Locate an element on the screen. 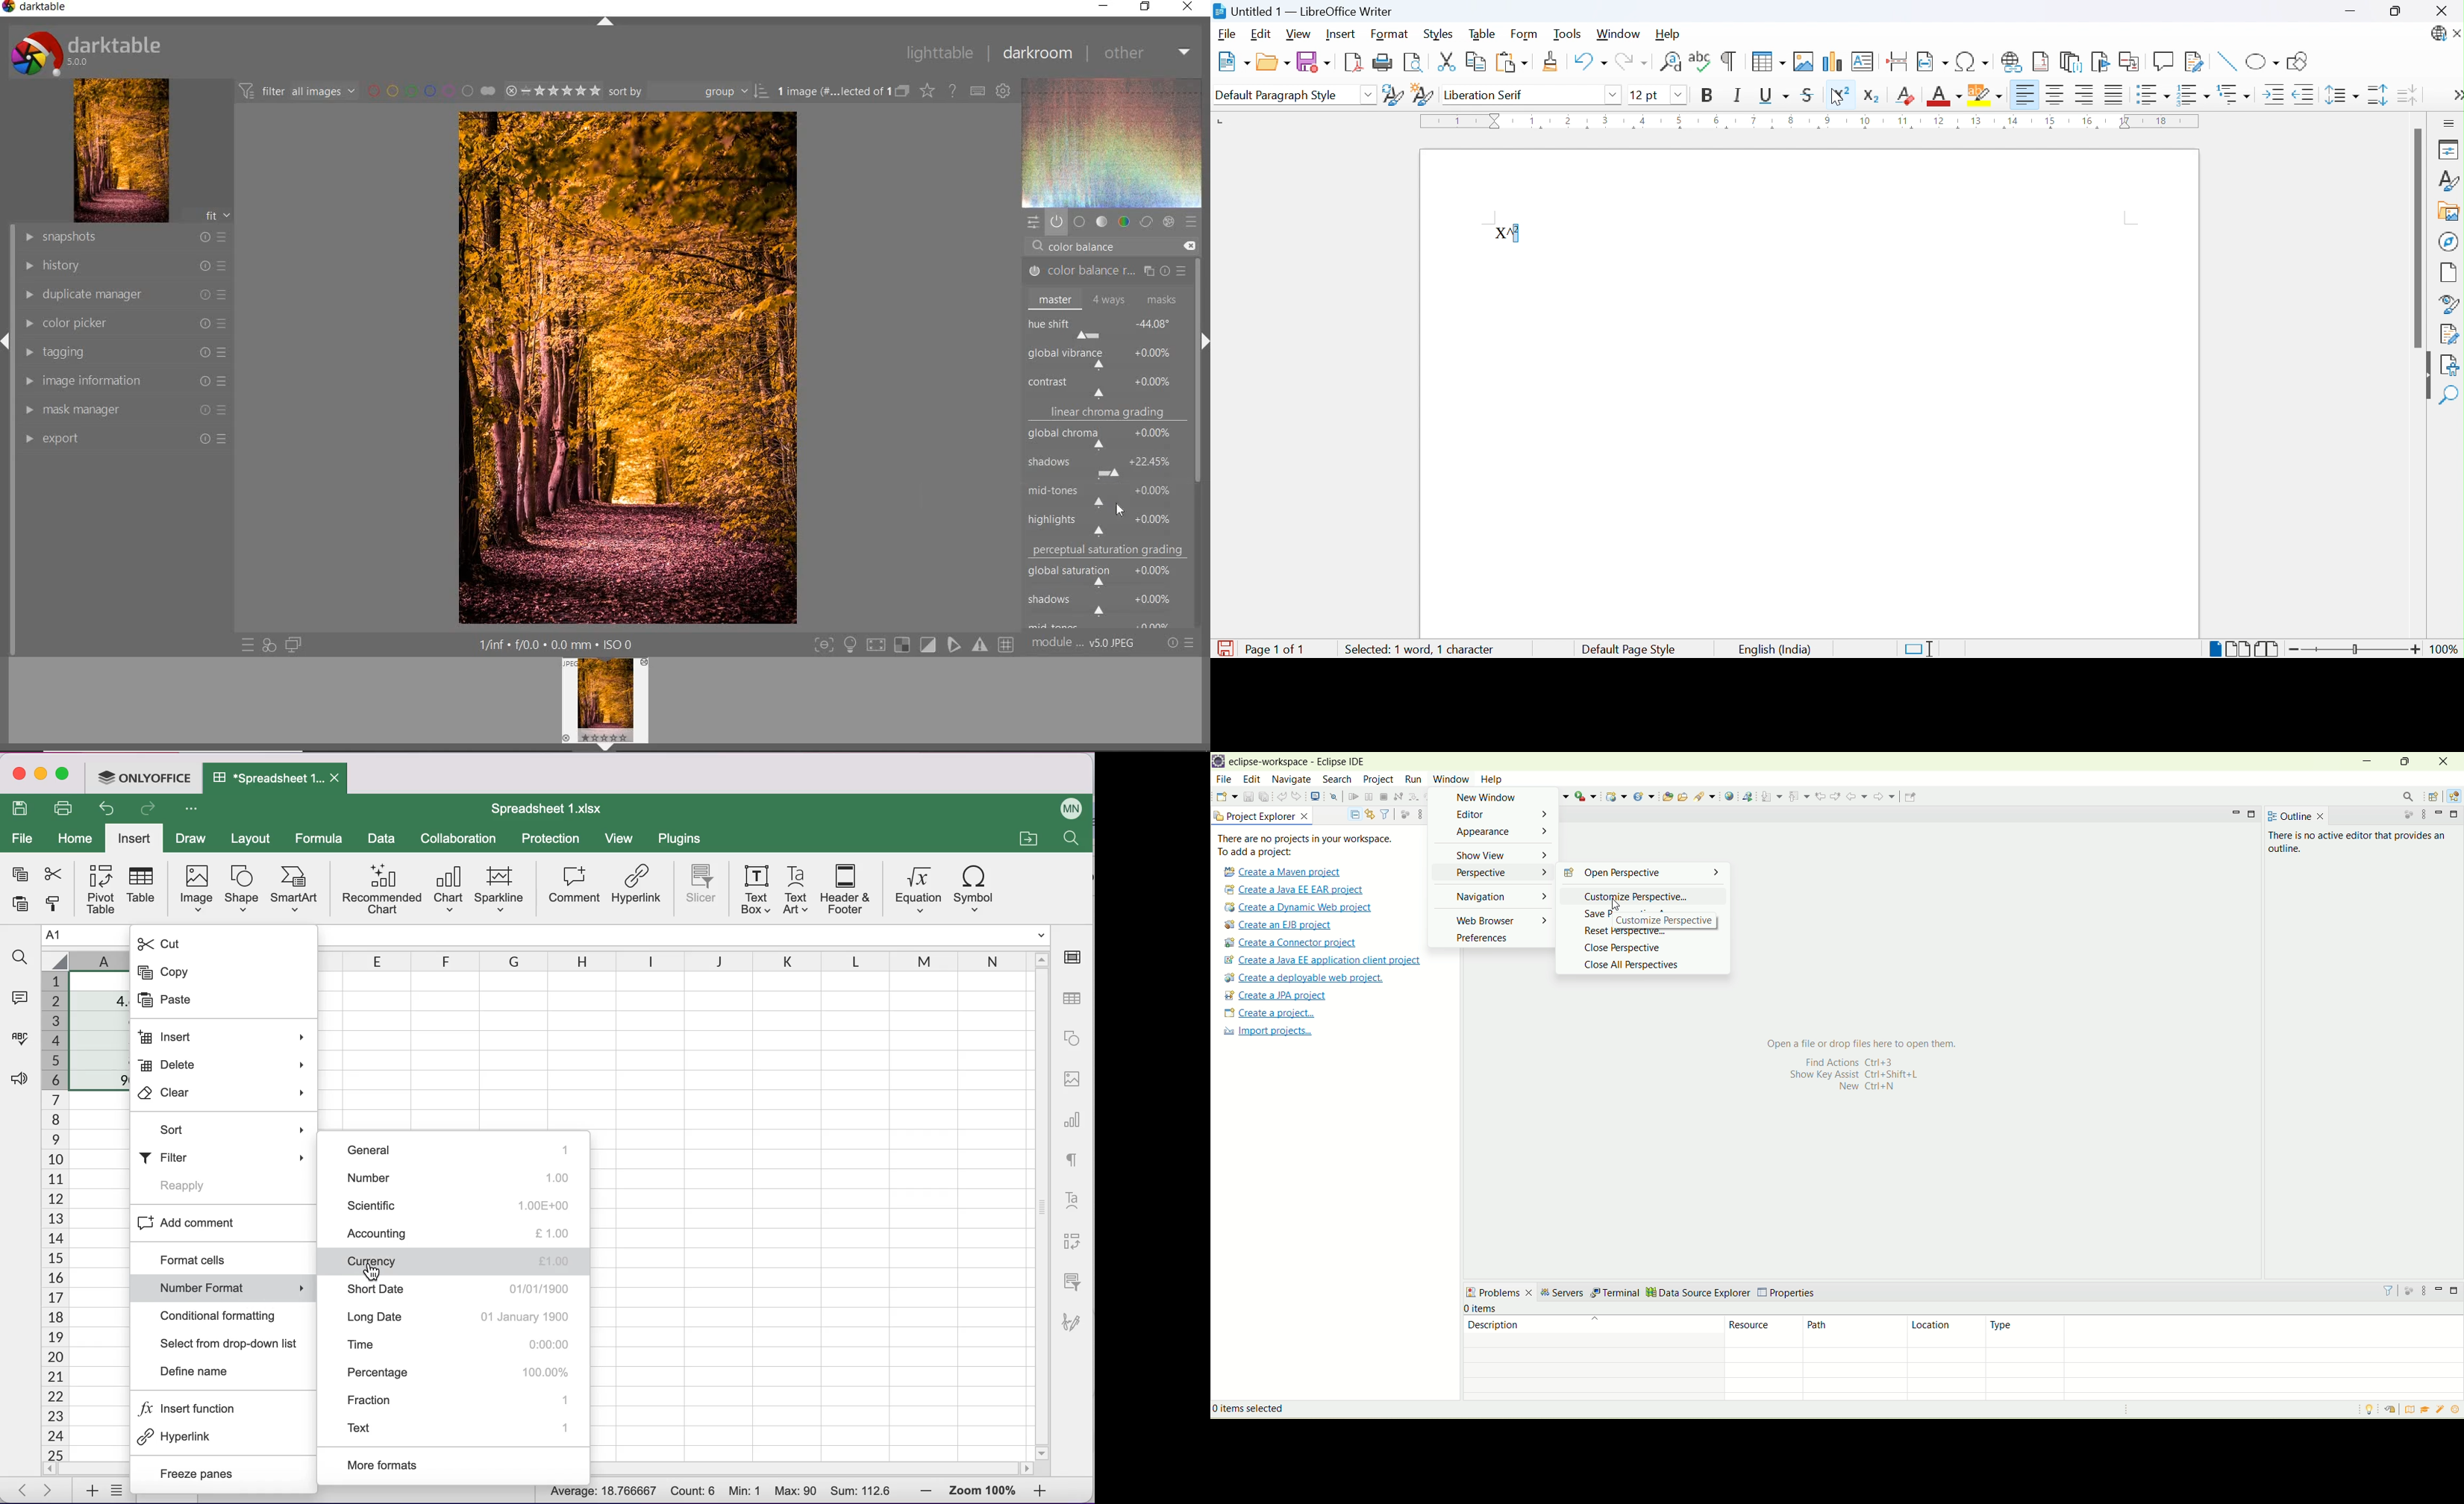  change type of overlay is located at coordinates (927, 92).